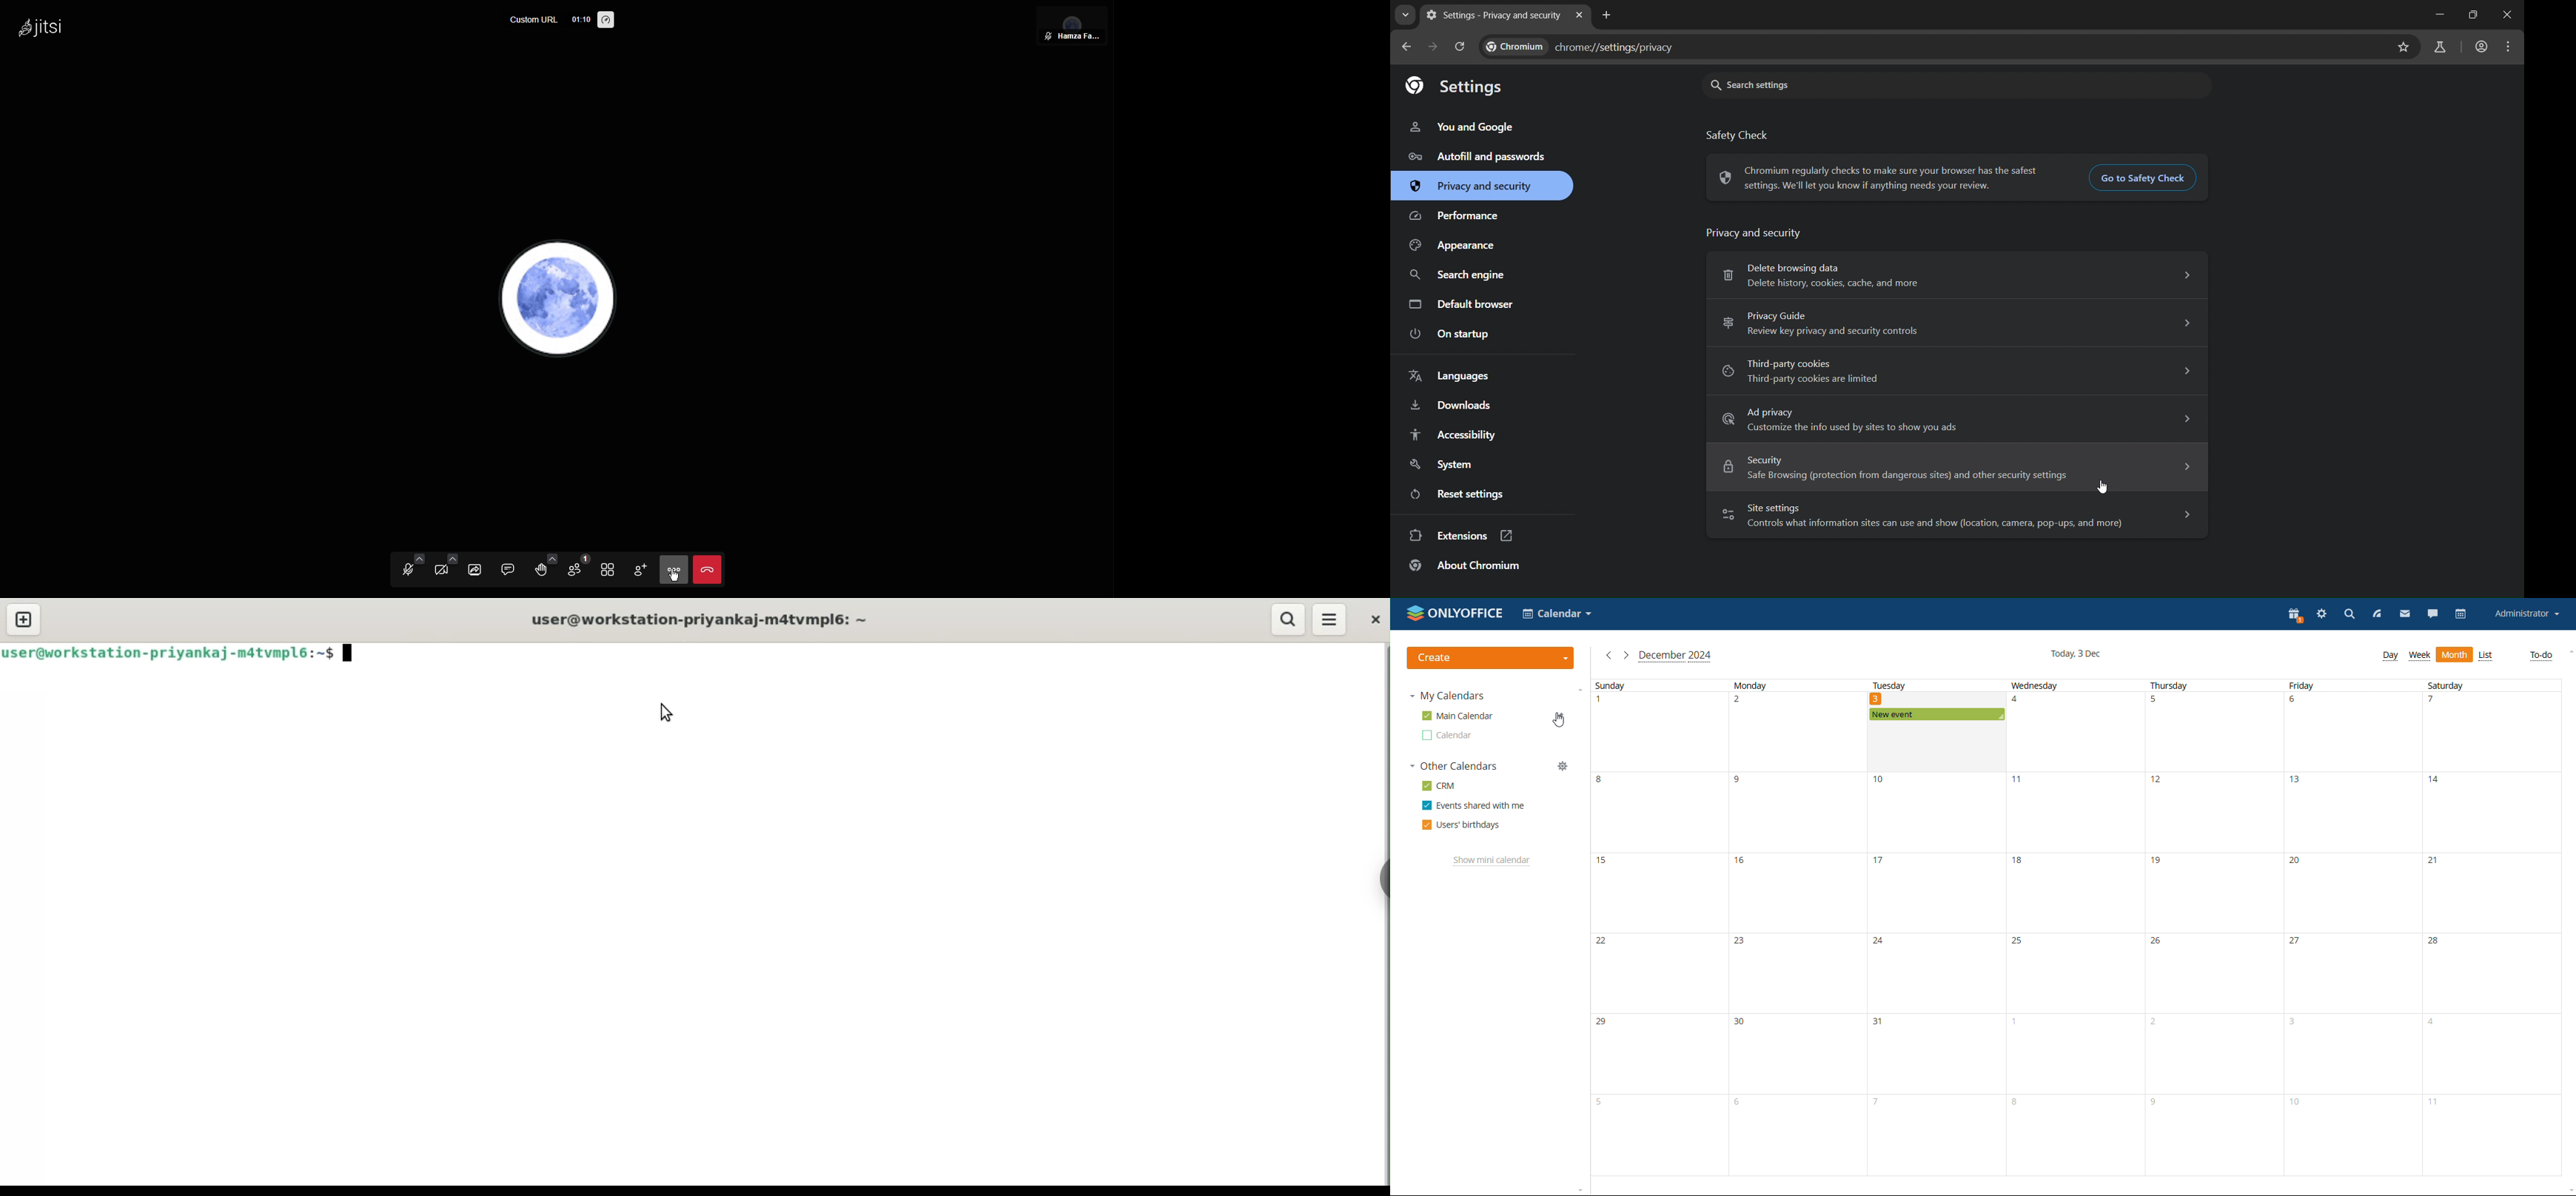 The height and width of the screenshot is (1204, 2576). What do you see at coordinates (1937, 892) in the screenshot?
I see `date` at bounding box center [1937, 892].